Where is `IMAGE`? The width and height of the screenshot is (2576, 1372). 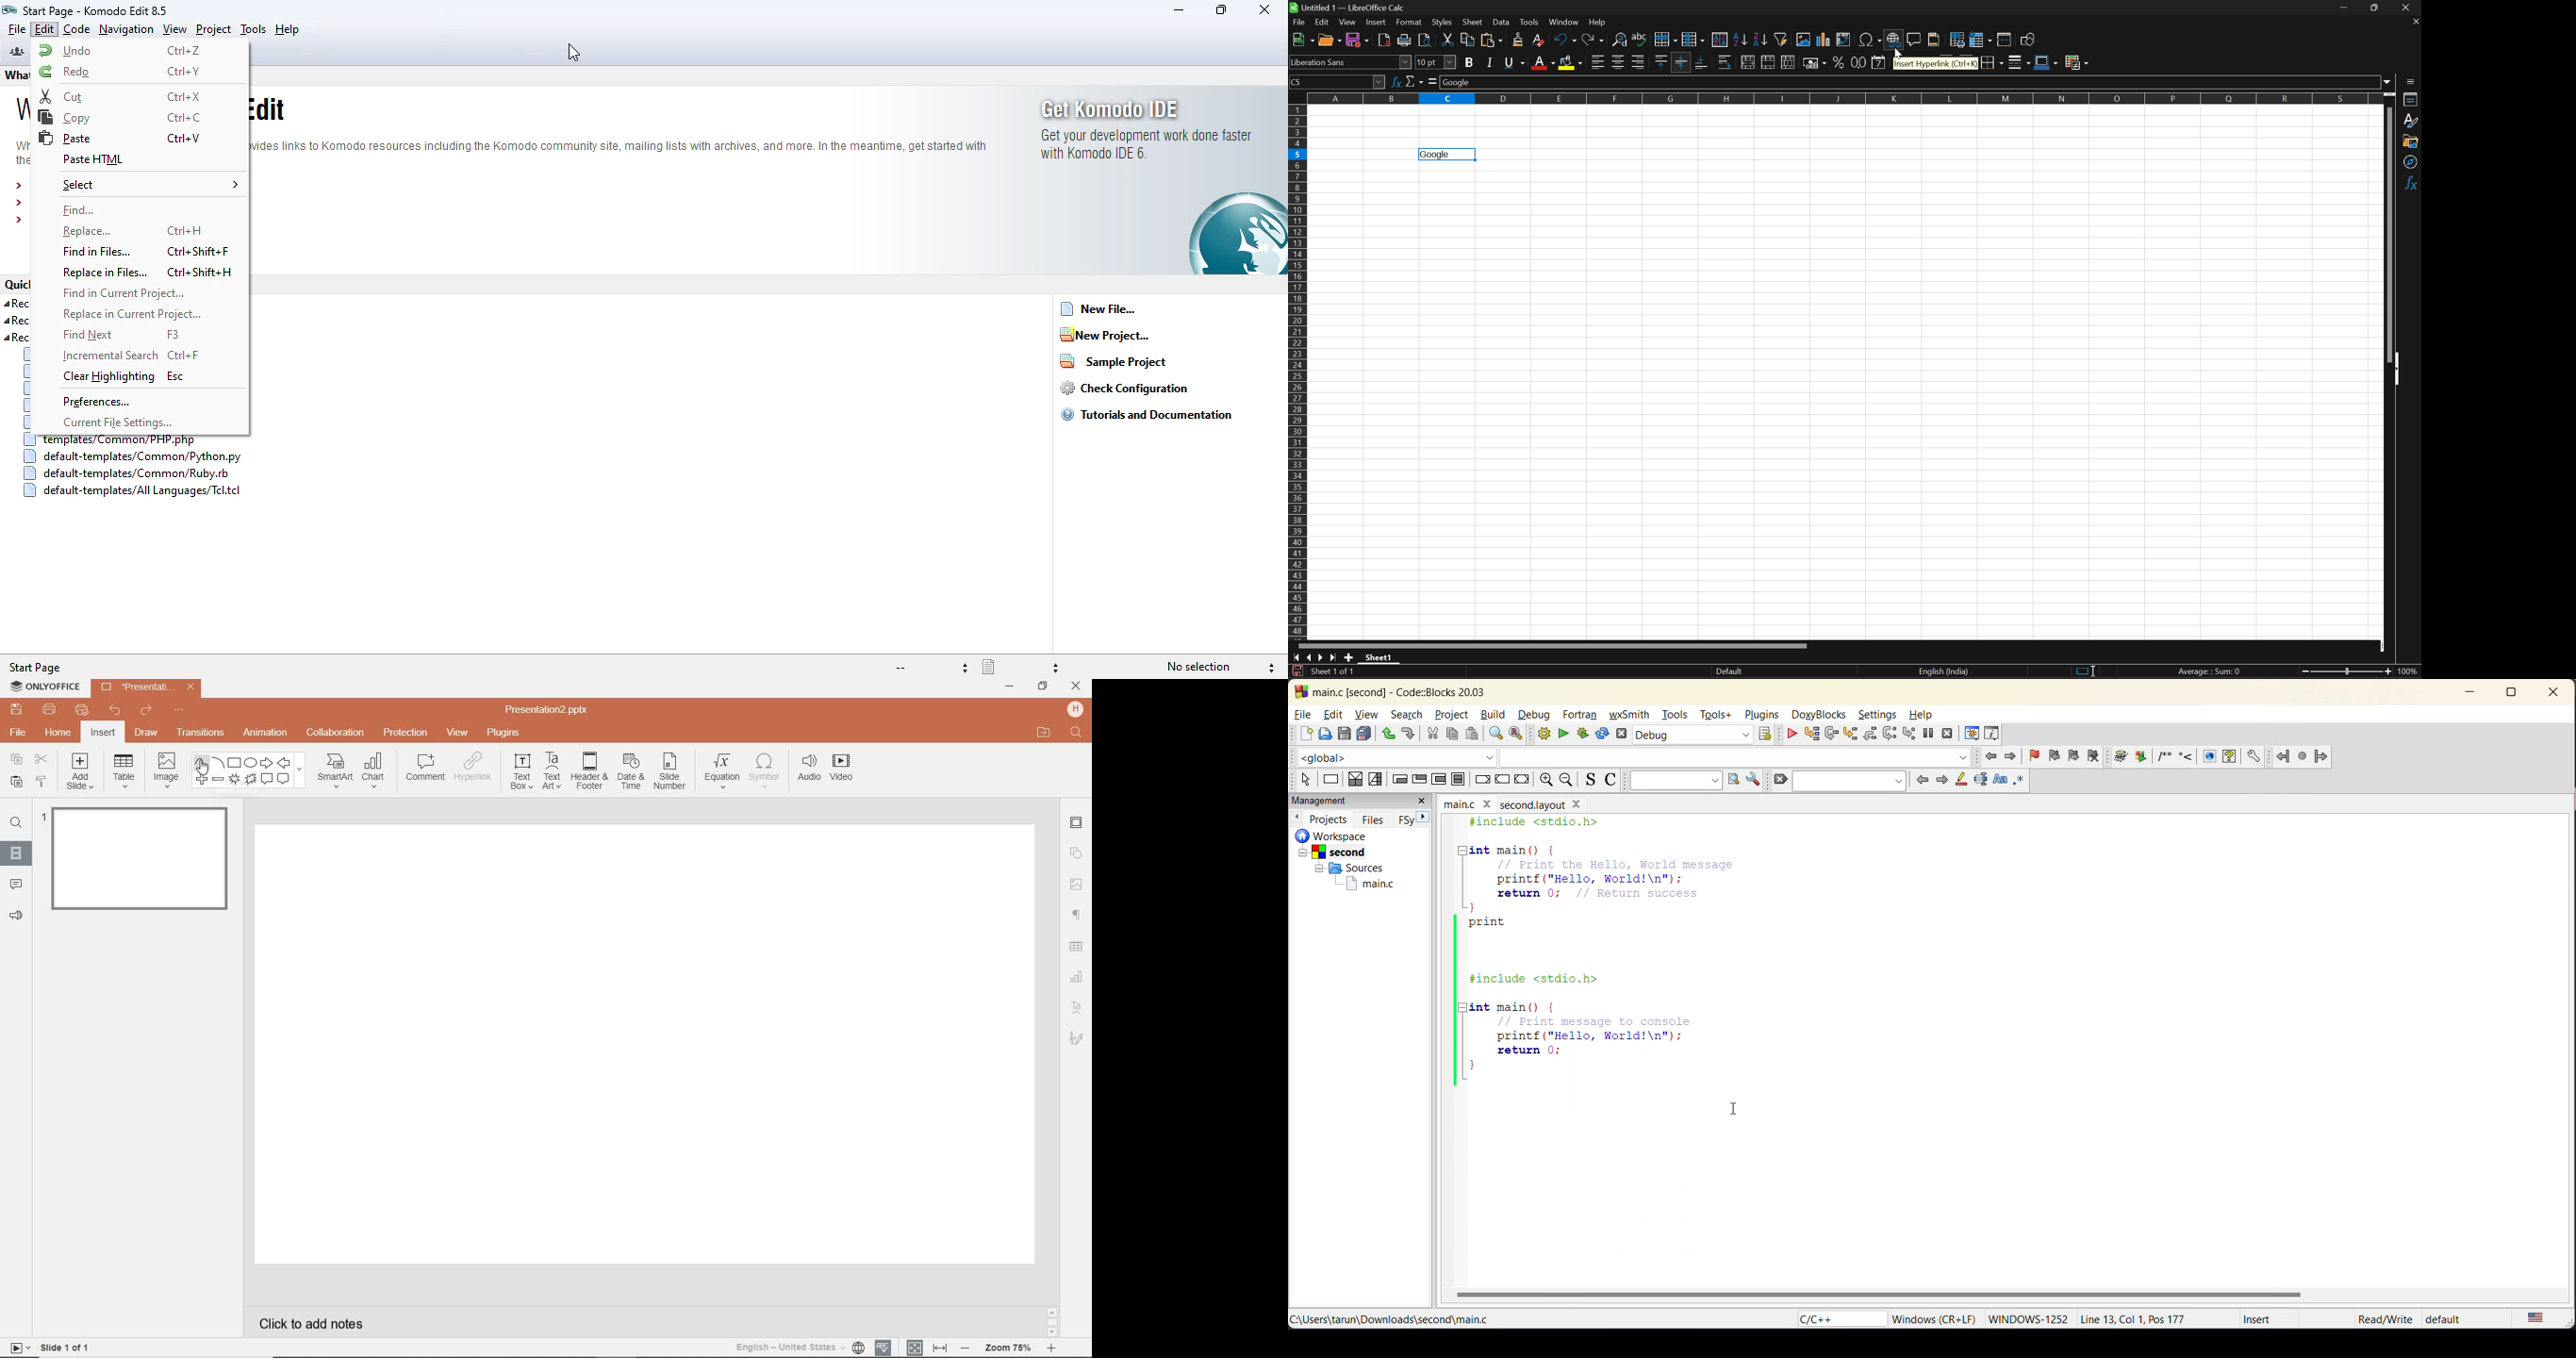 IMAGE is located at coordinates (166, 769).